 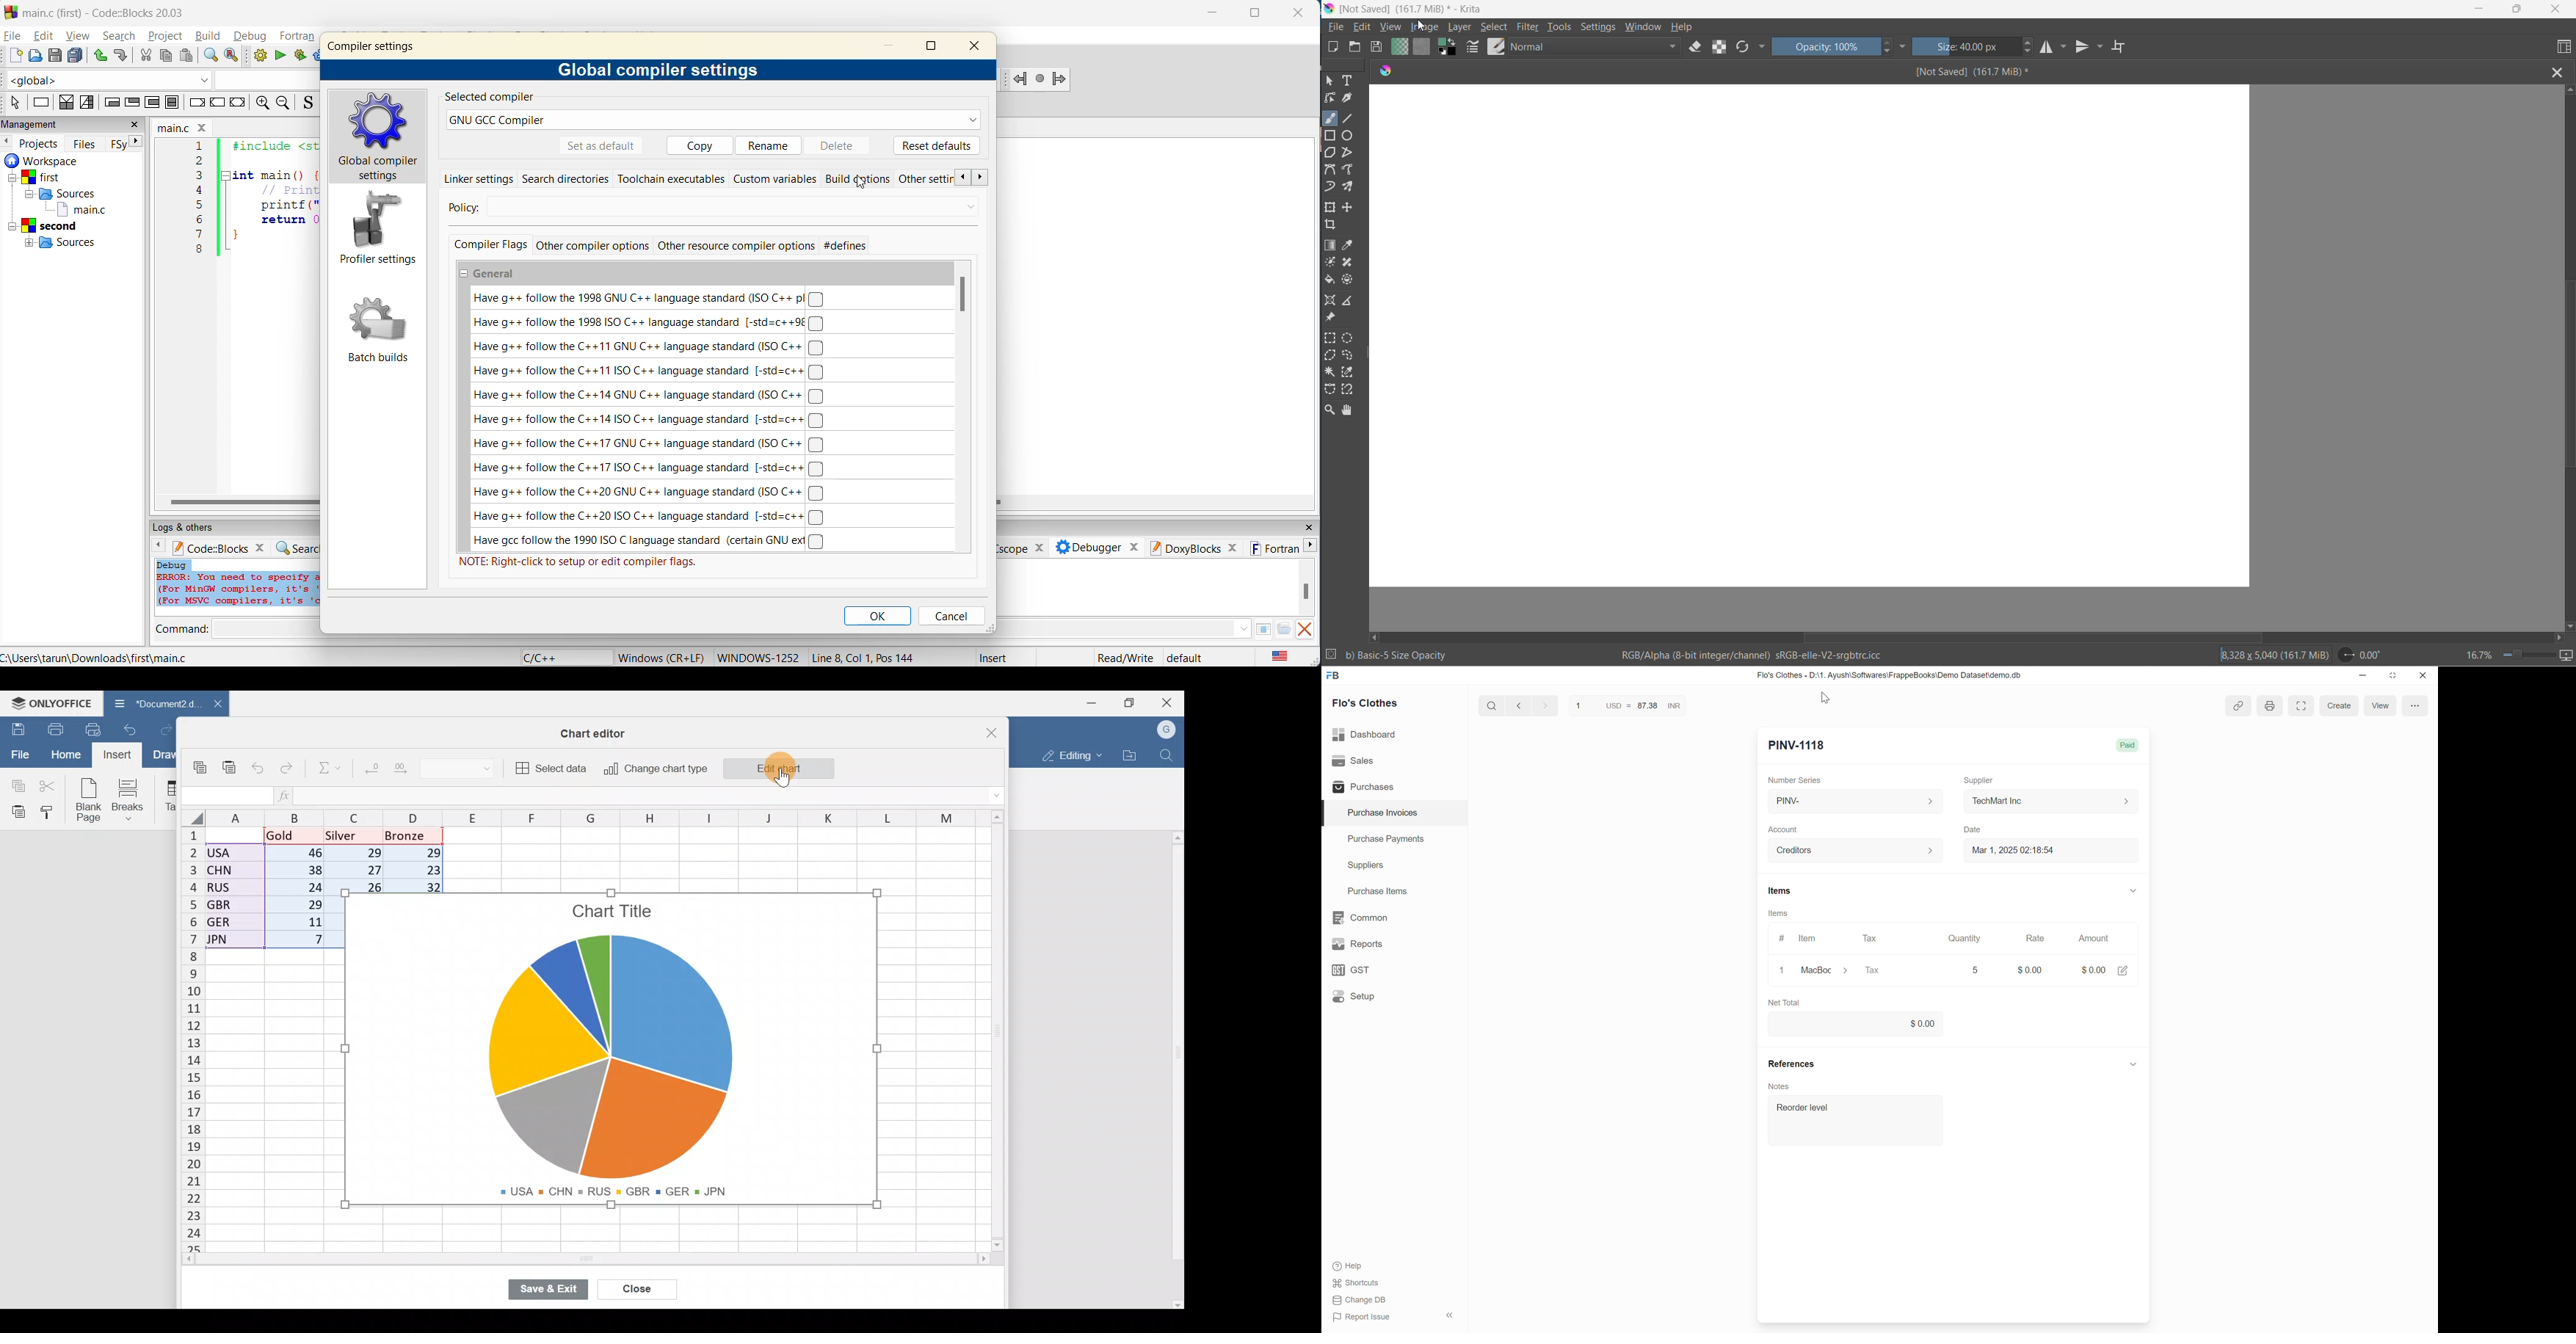 What do you see at coordinates (551, 766) in the screenshot?
I see `Select data` at bounding box center [551, 766].